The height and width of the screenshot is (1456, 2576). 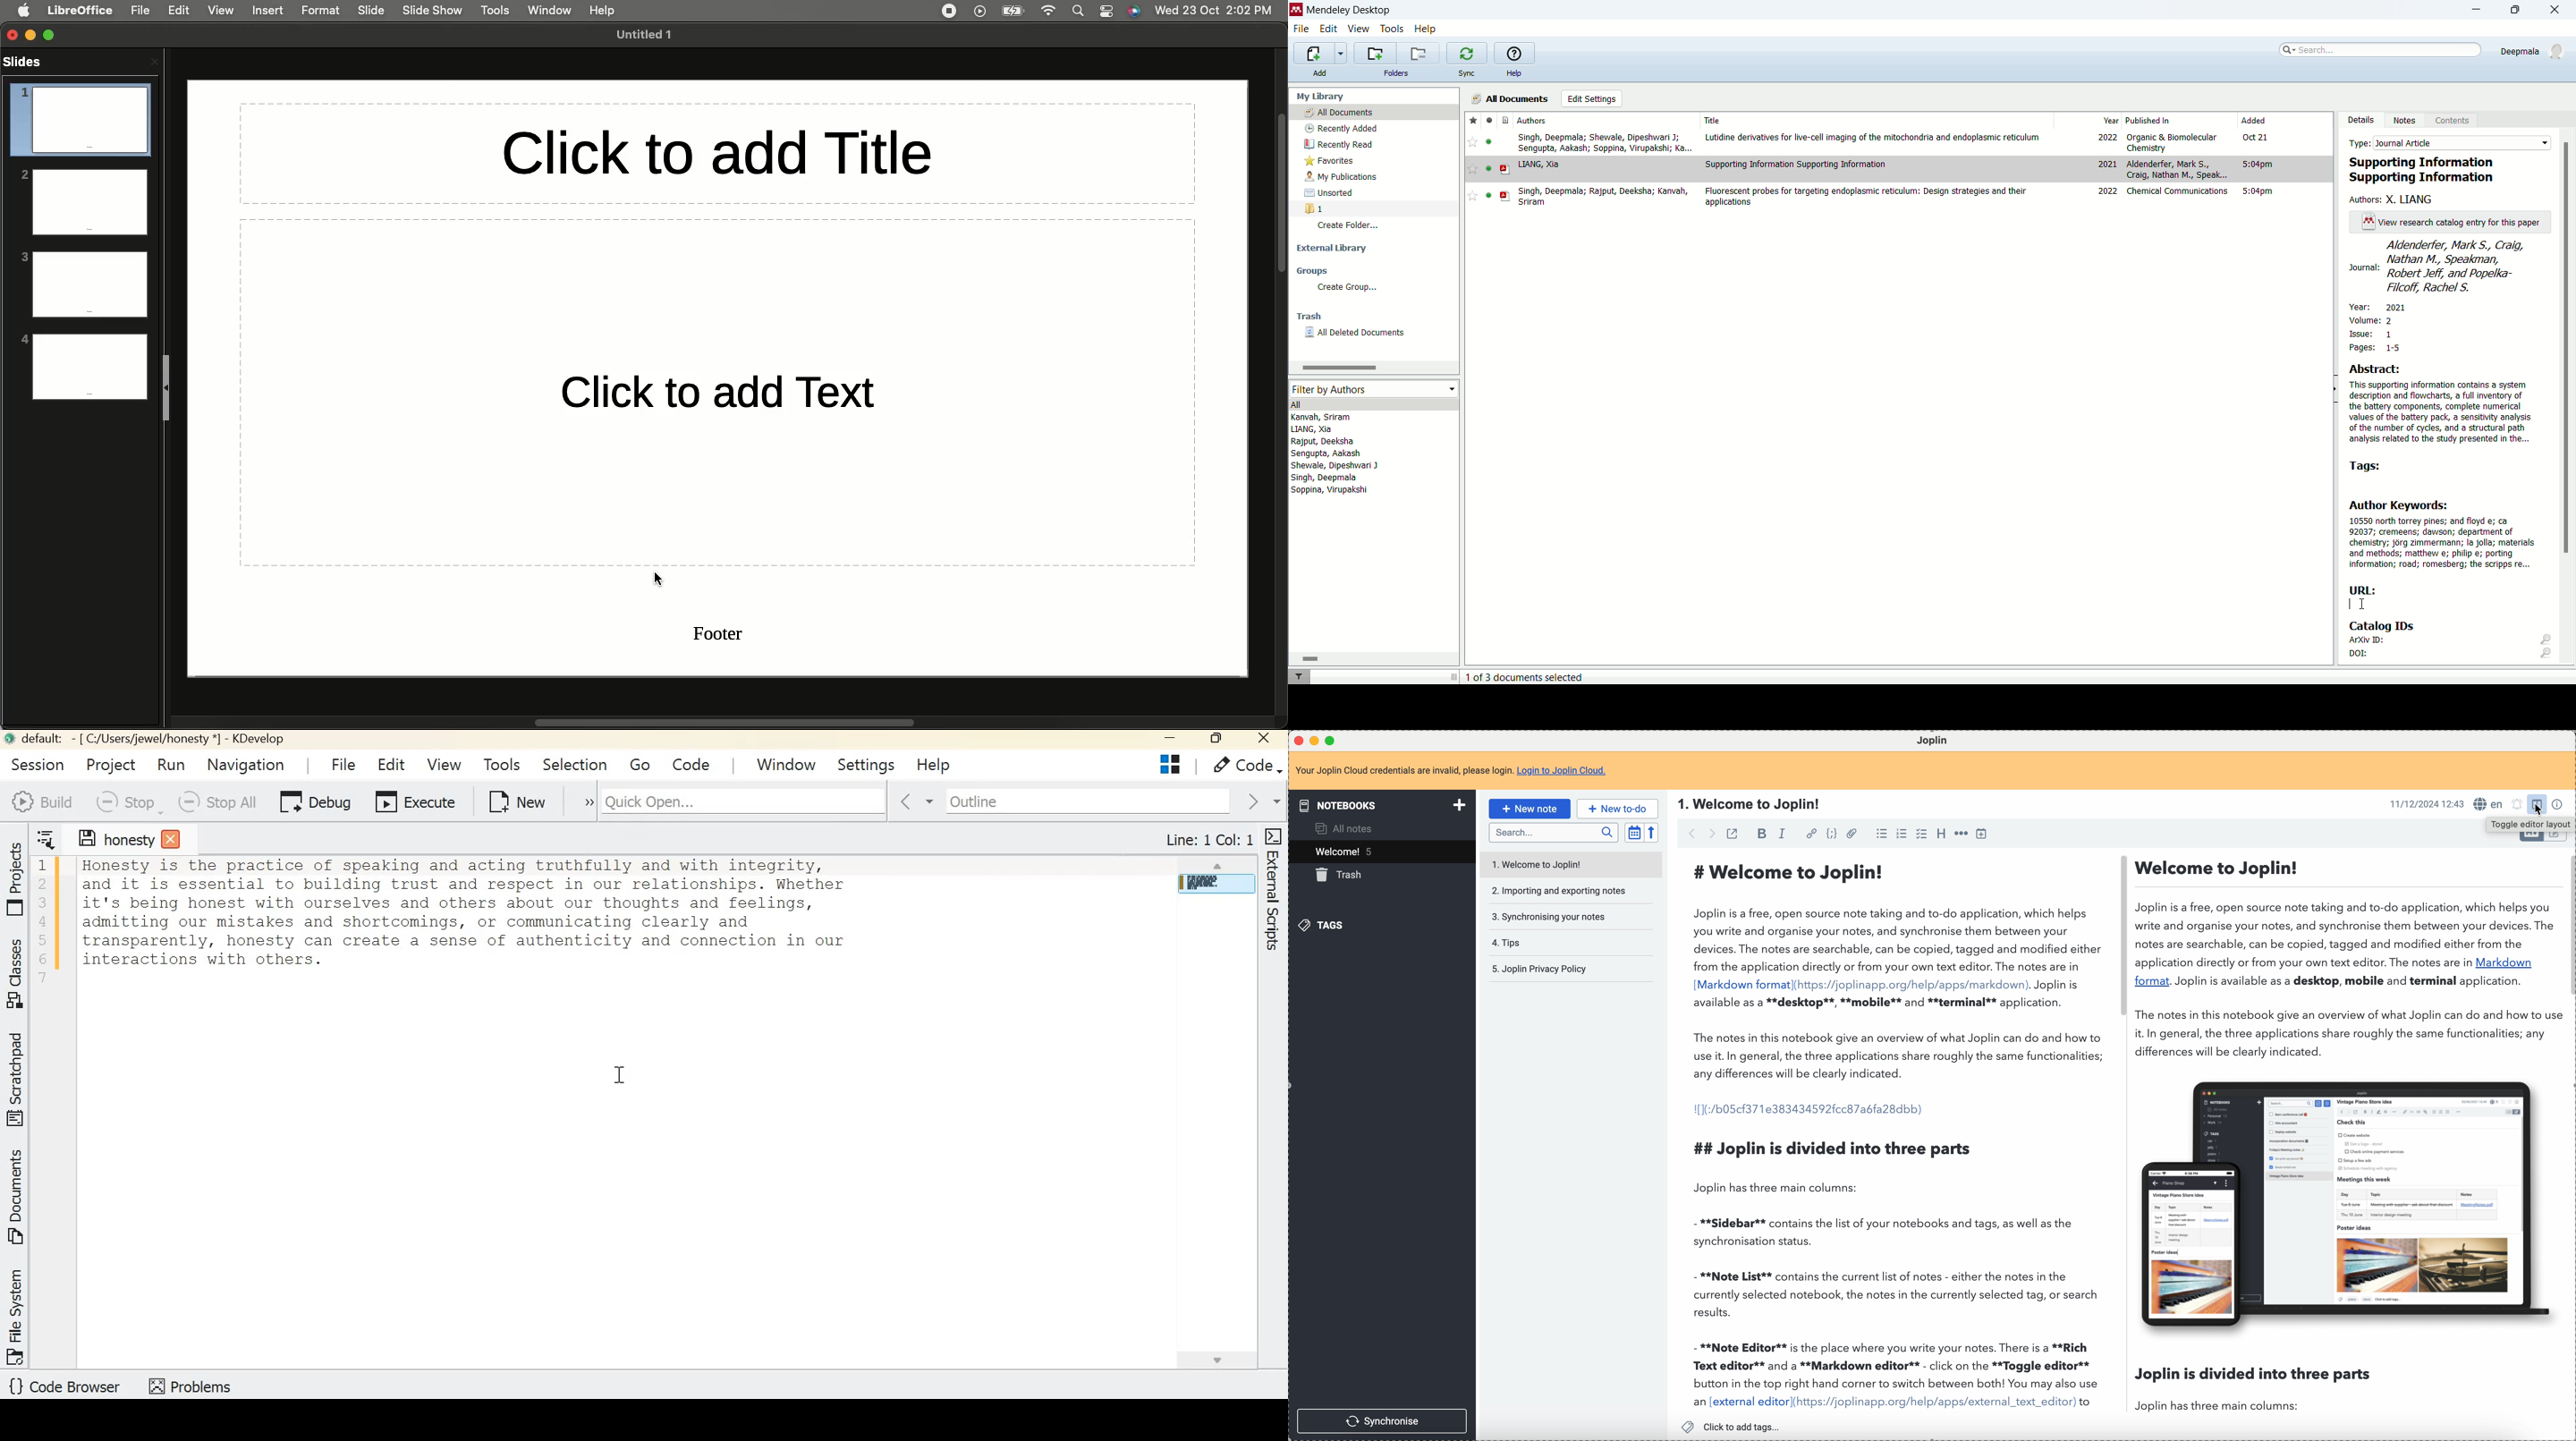 I want to click on maximize, so click(x=2520, y=10).